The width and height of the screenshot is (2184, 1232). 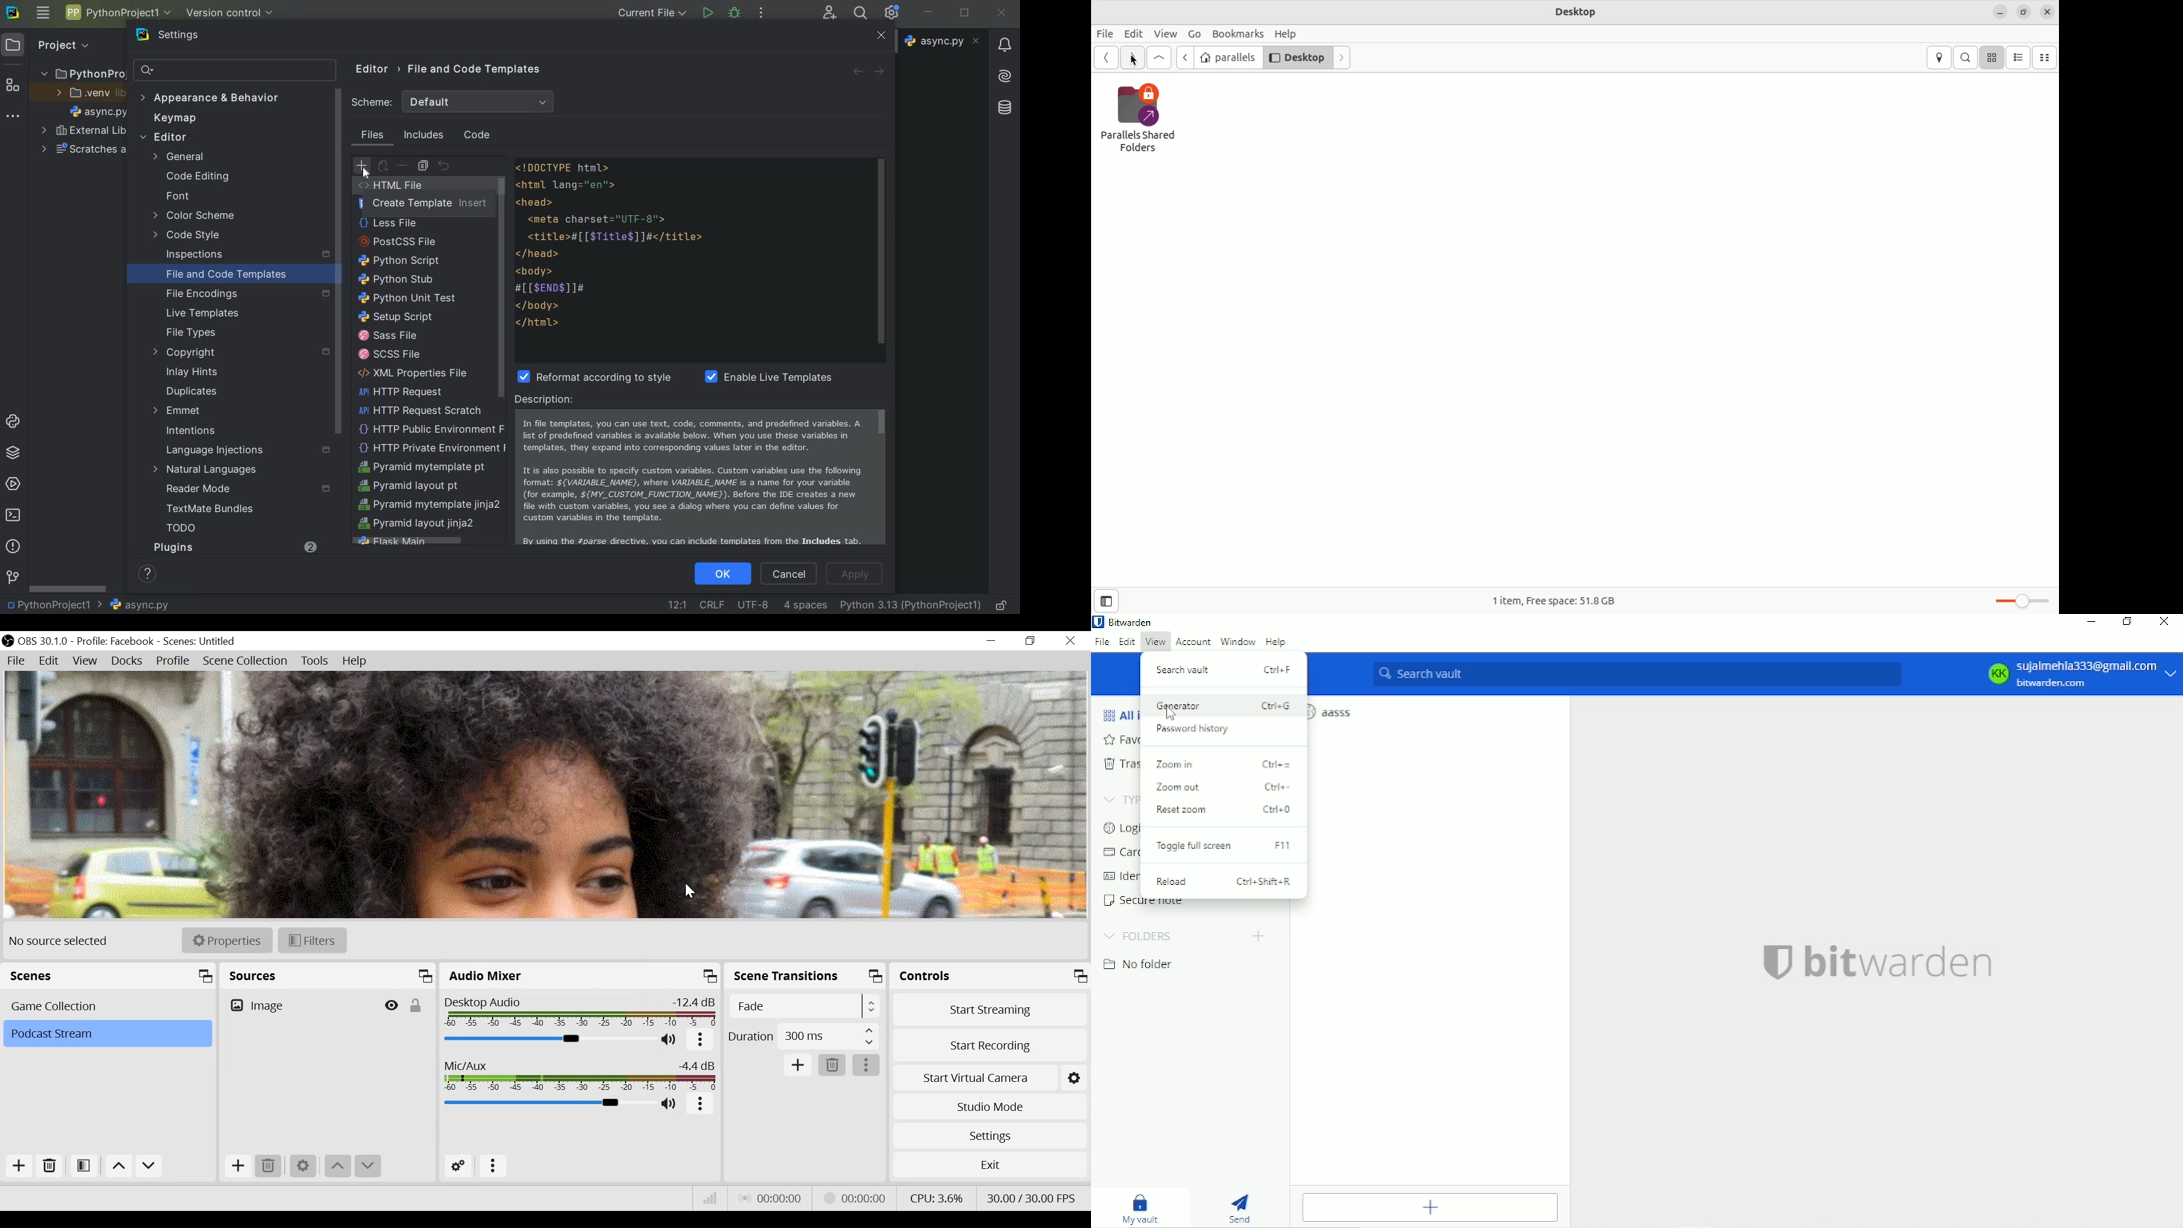 I want to click on Duration, so click(x=803, y=1036).